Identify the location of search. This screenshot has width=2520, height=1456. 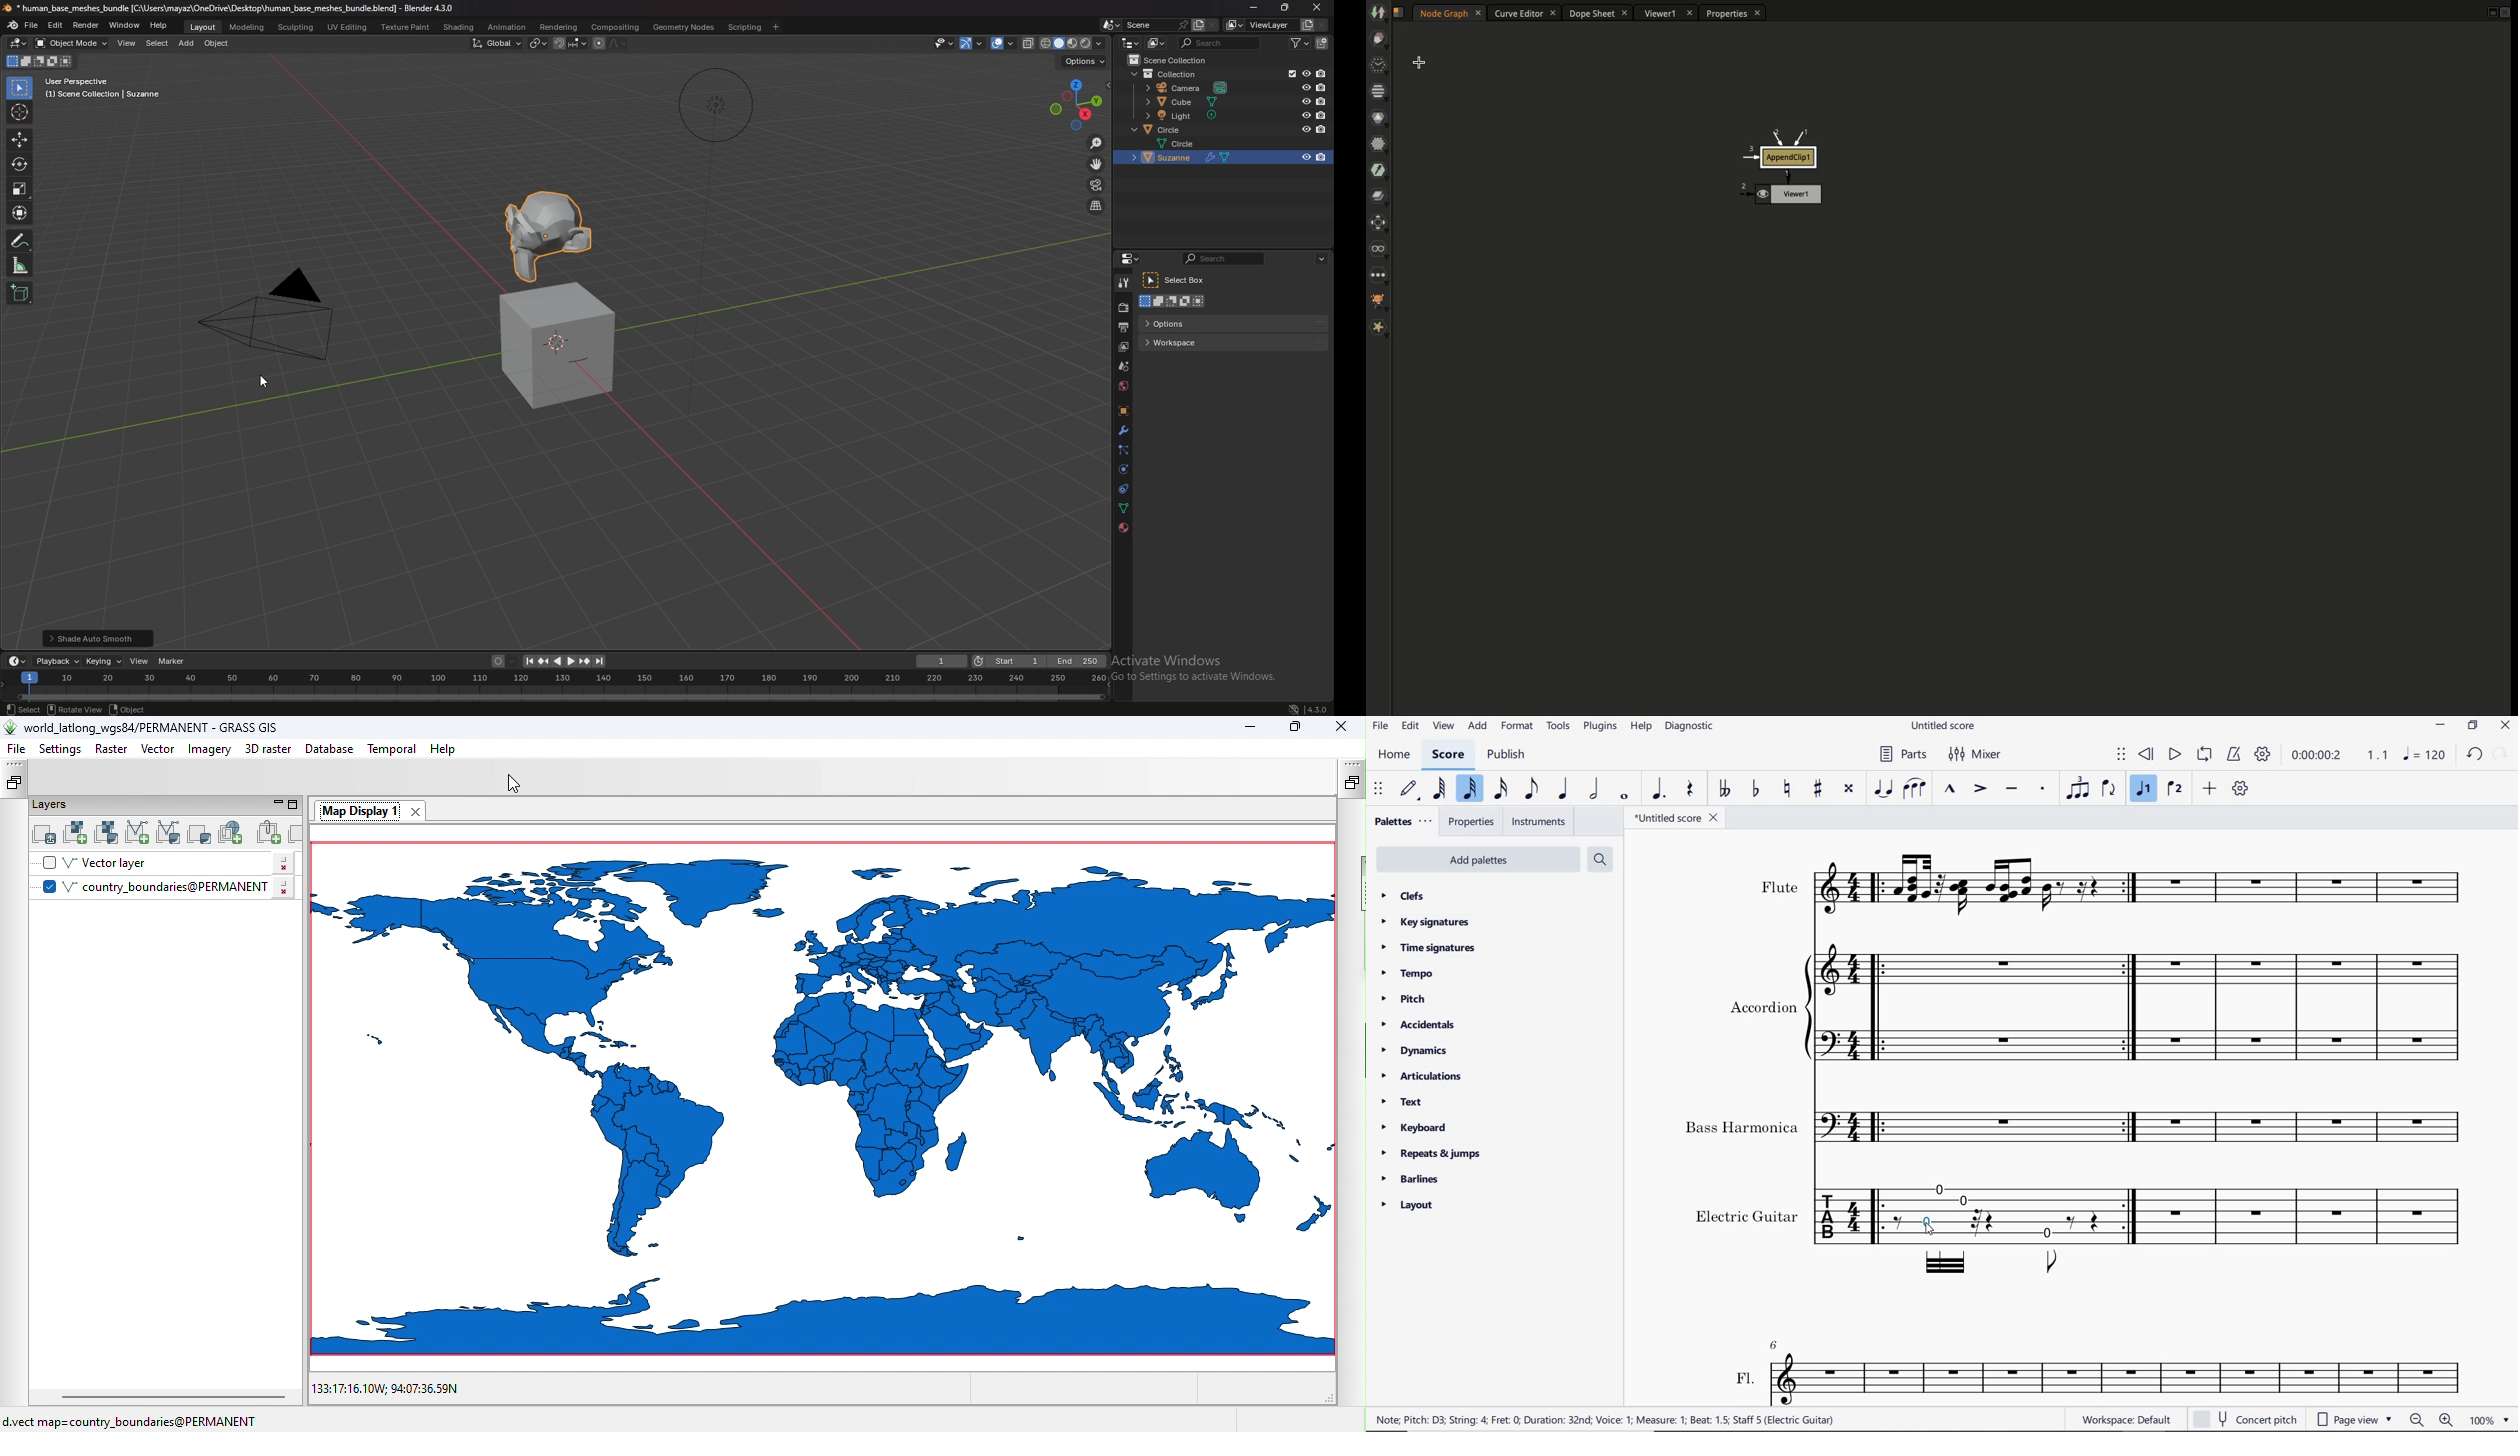
(1221, 43).